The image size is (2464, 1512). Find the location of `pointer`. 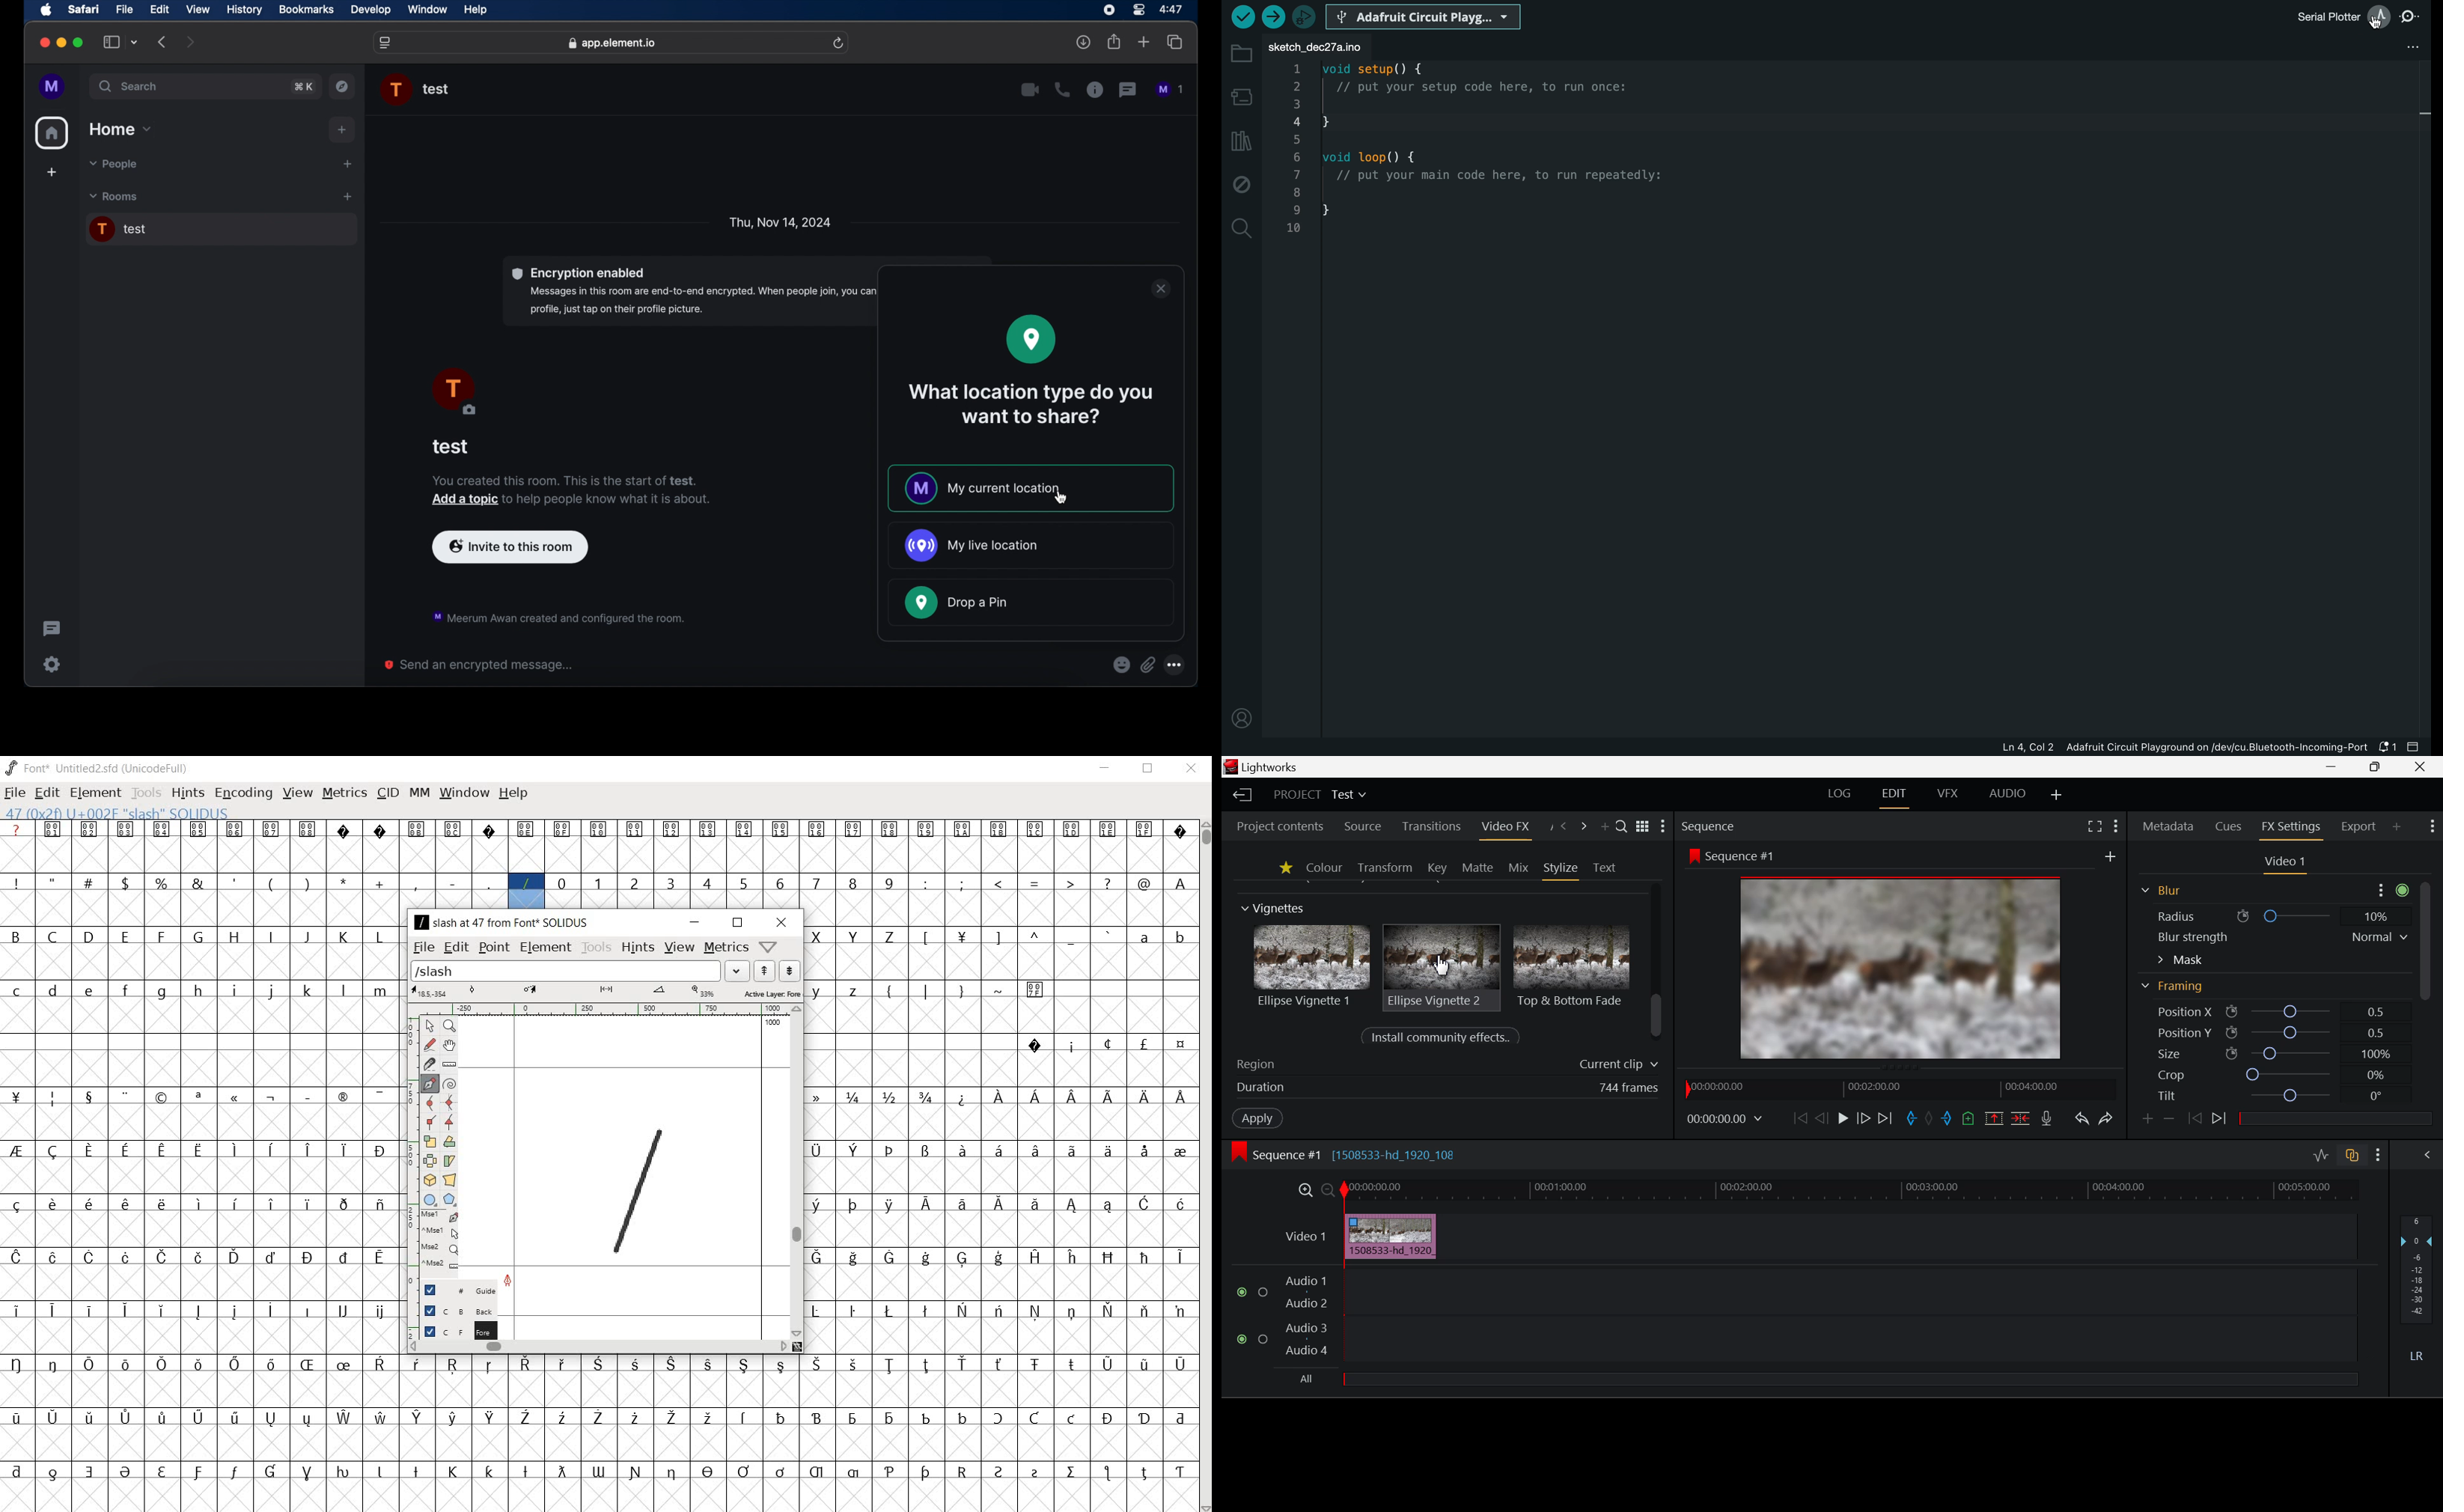

pointer is located at coordinates (428, 1026).